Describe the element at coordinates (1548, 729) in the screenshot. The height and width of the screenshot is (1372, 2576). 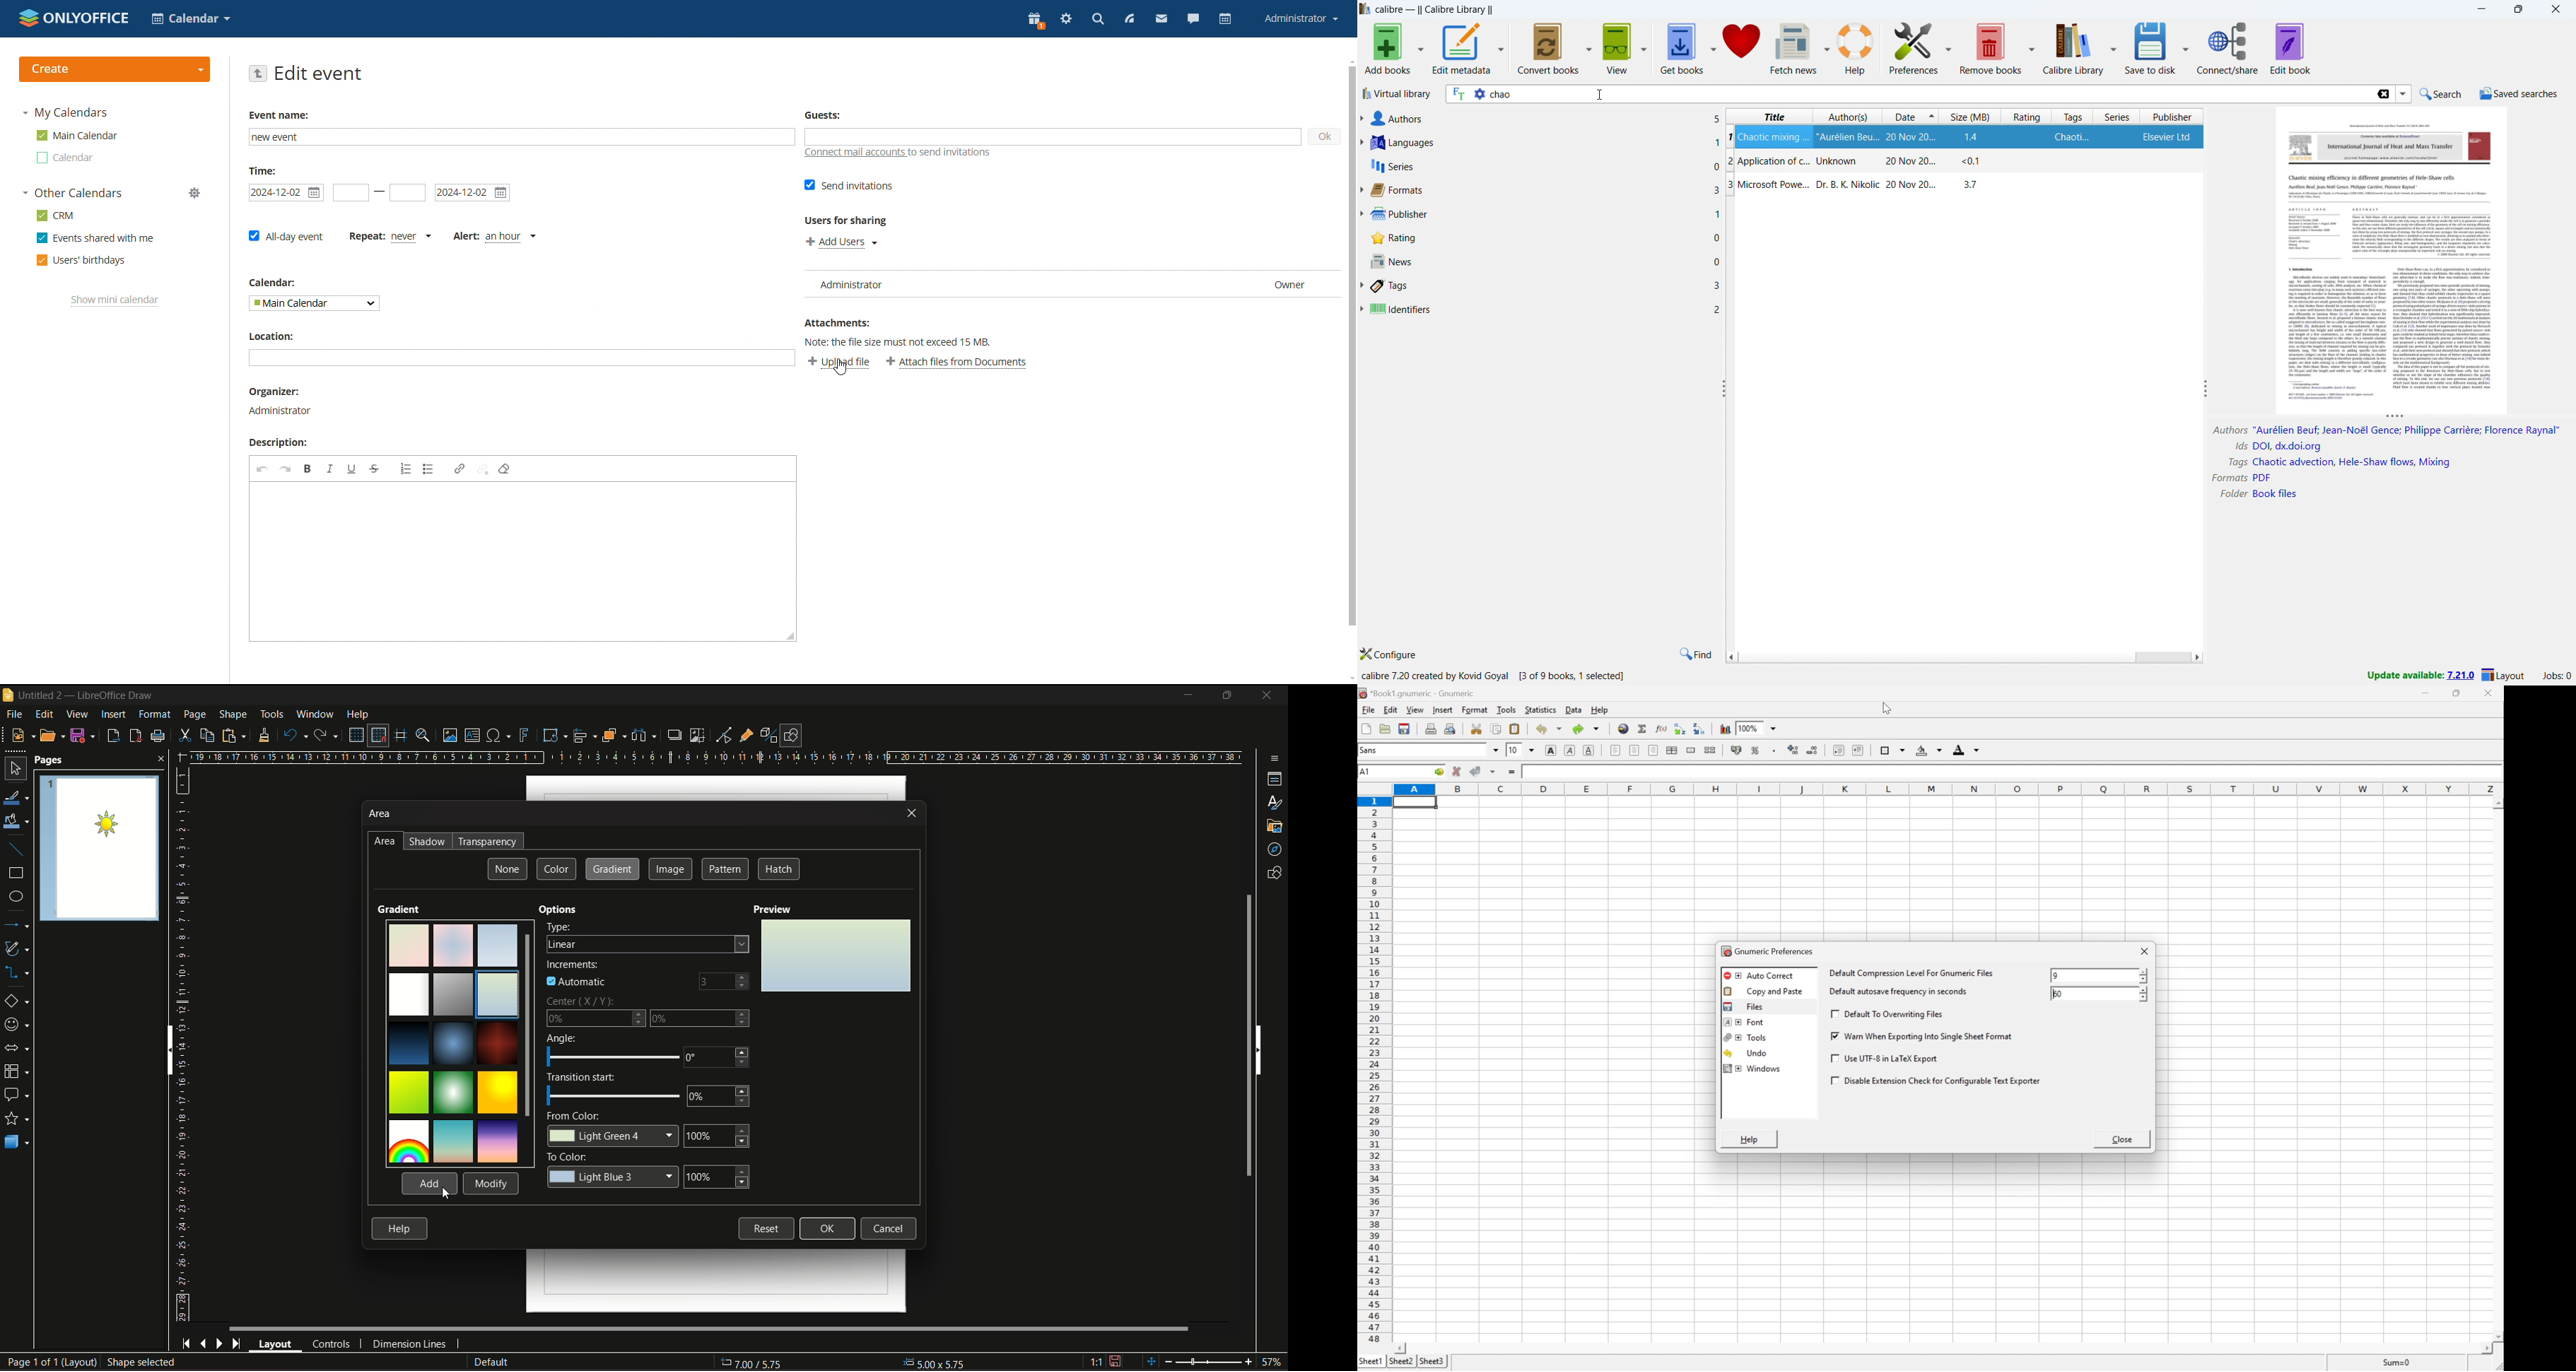
I see `undo` at that location.